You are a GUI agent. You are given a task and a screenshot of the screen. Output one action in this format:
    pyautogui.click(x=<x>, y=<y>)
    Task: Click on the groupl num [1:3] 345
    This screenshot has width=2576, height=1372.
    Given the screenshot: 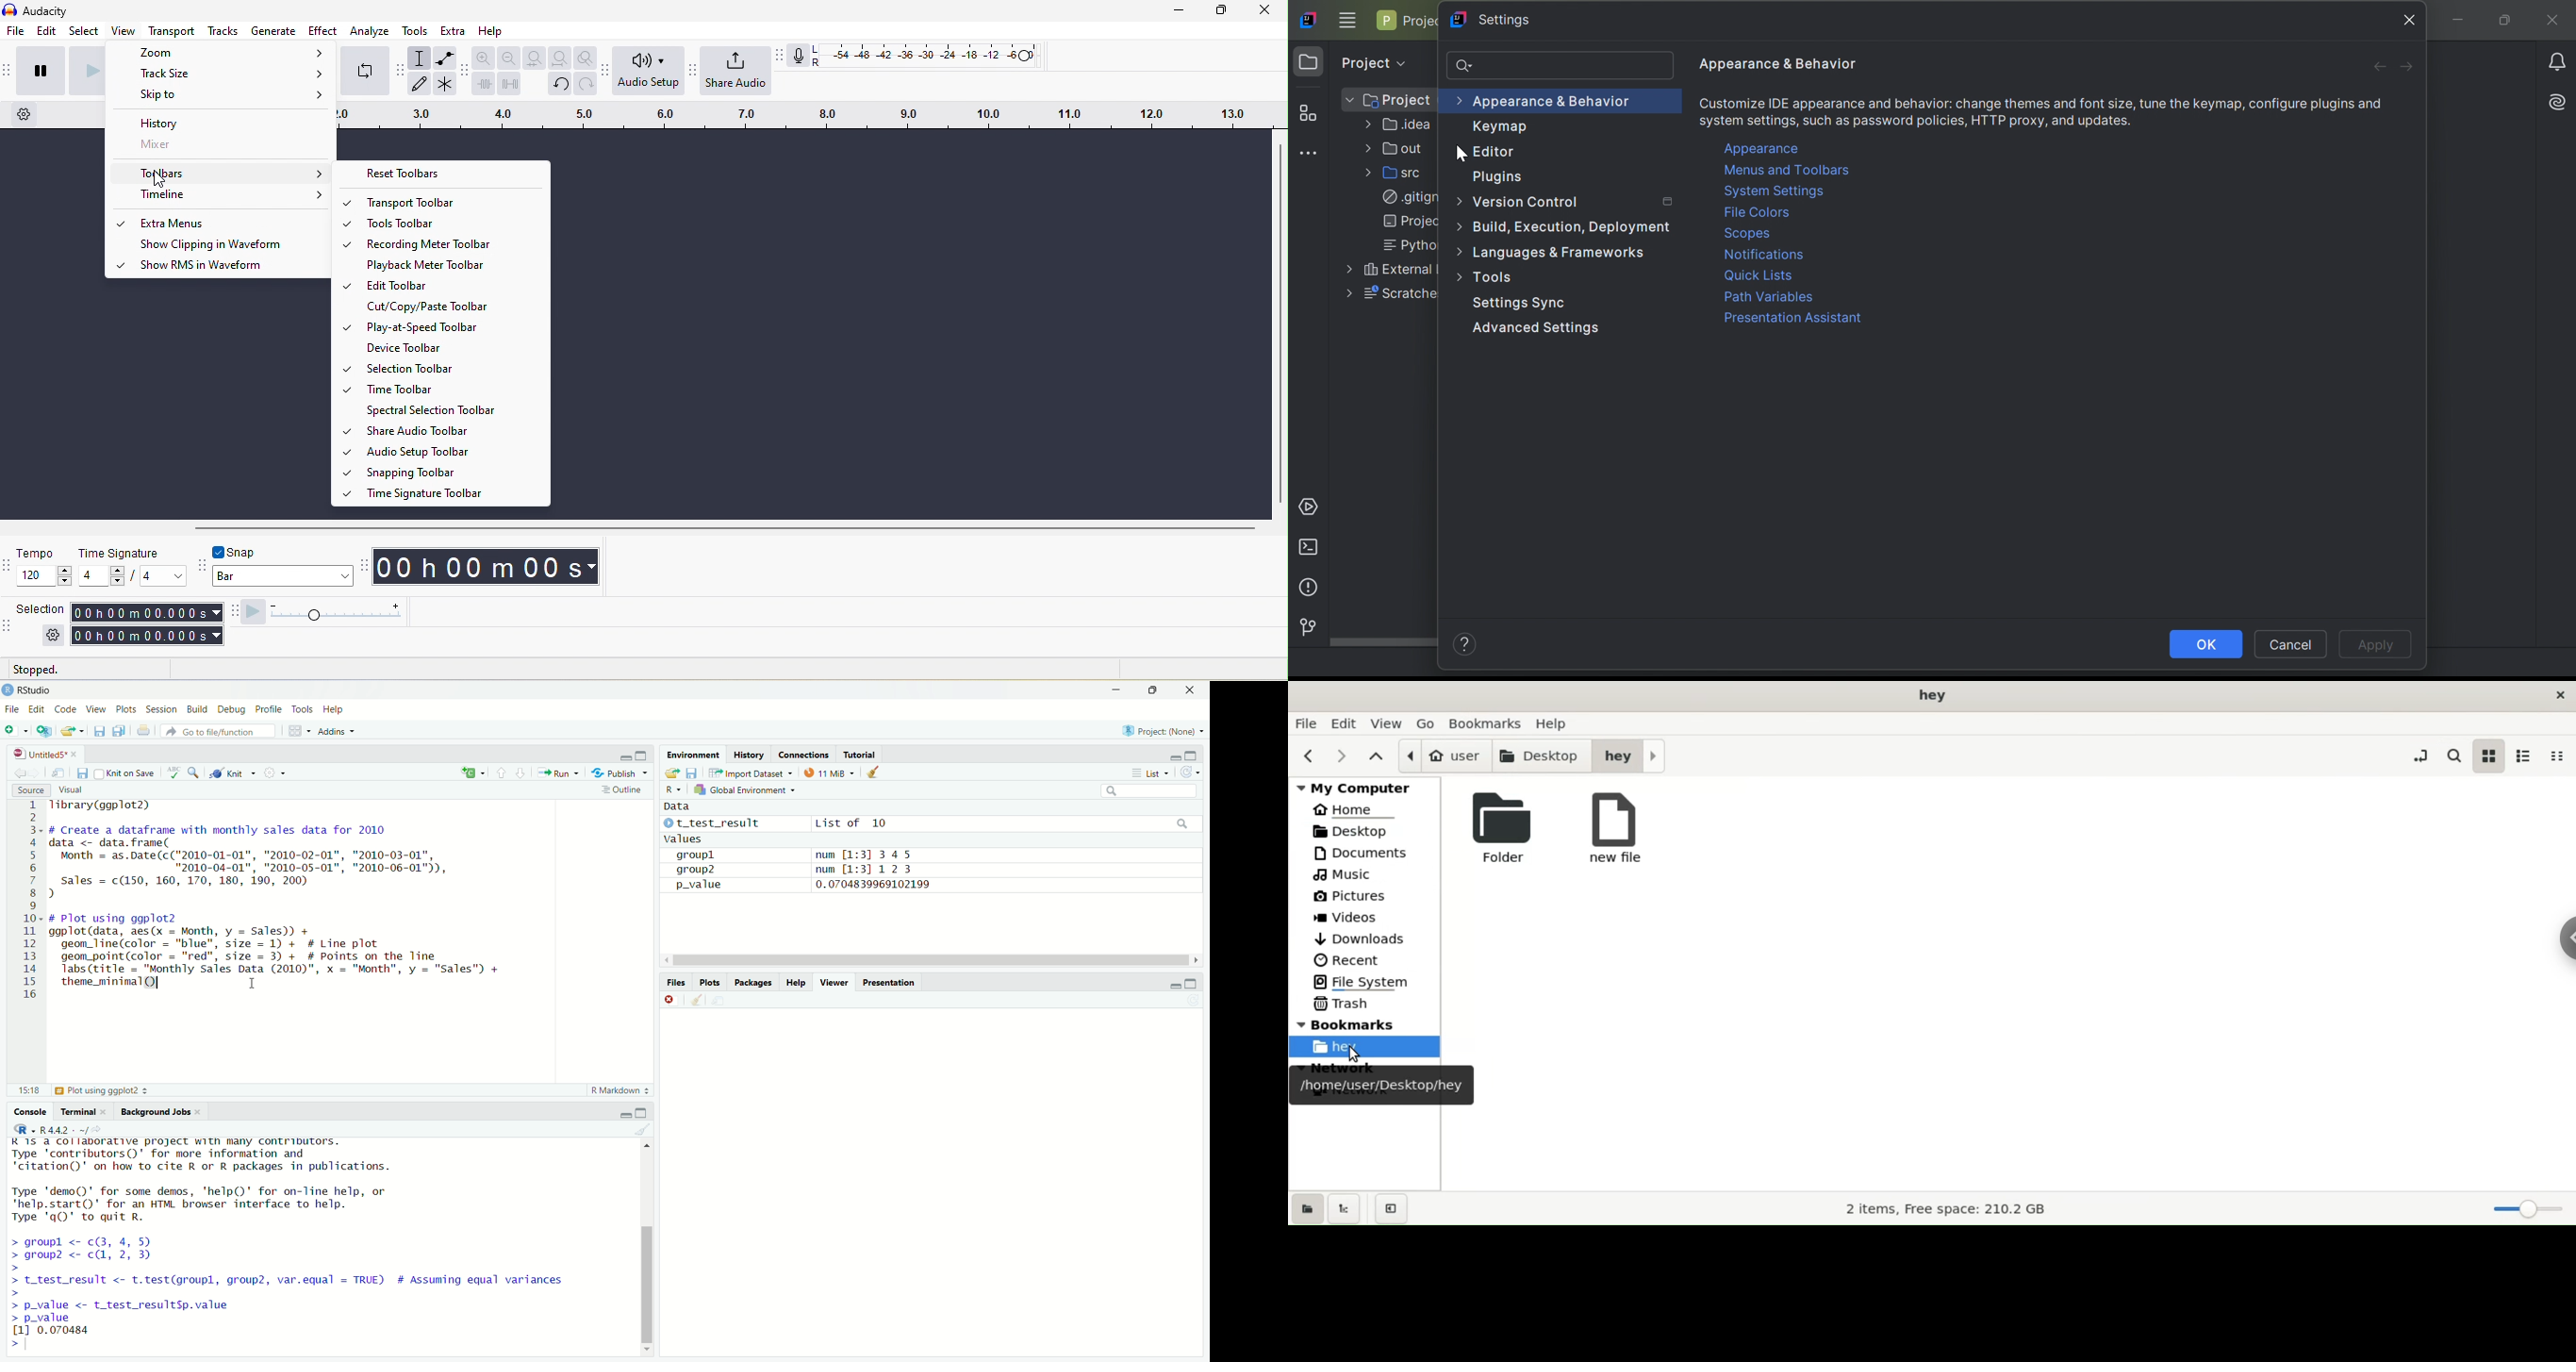 What is the action you would take?
    pyautogui.click(x=792, y=856)
    